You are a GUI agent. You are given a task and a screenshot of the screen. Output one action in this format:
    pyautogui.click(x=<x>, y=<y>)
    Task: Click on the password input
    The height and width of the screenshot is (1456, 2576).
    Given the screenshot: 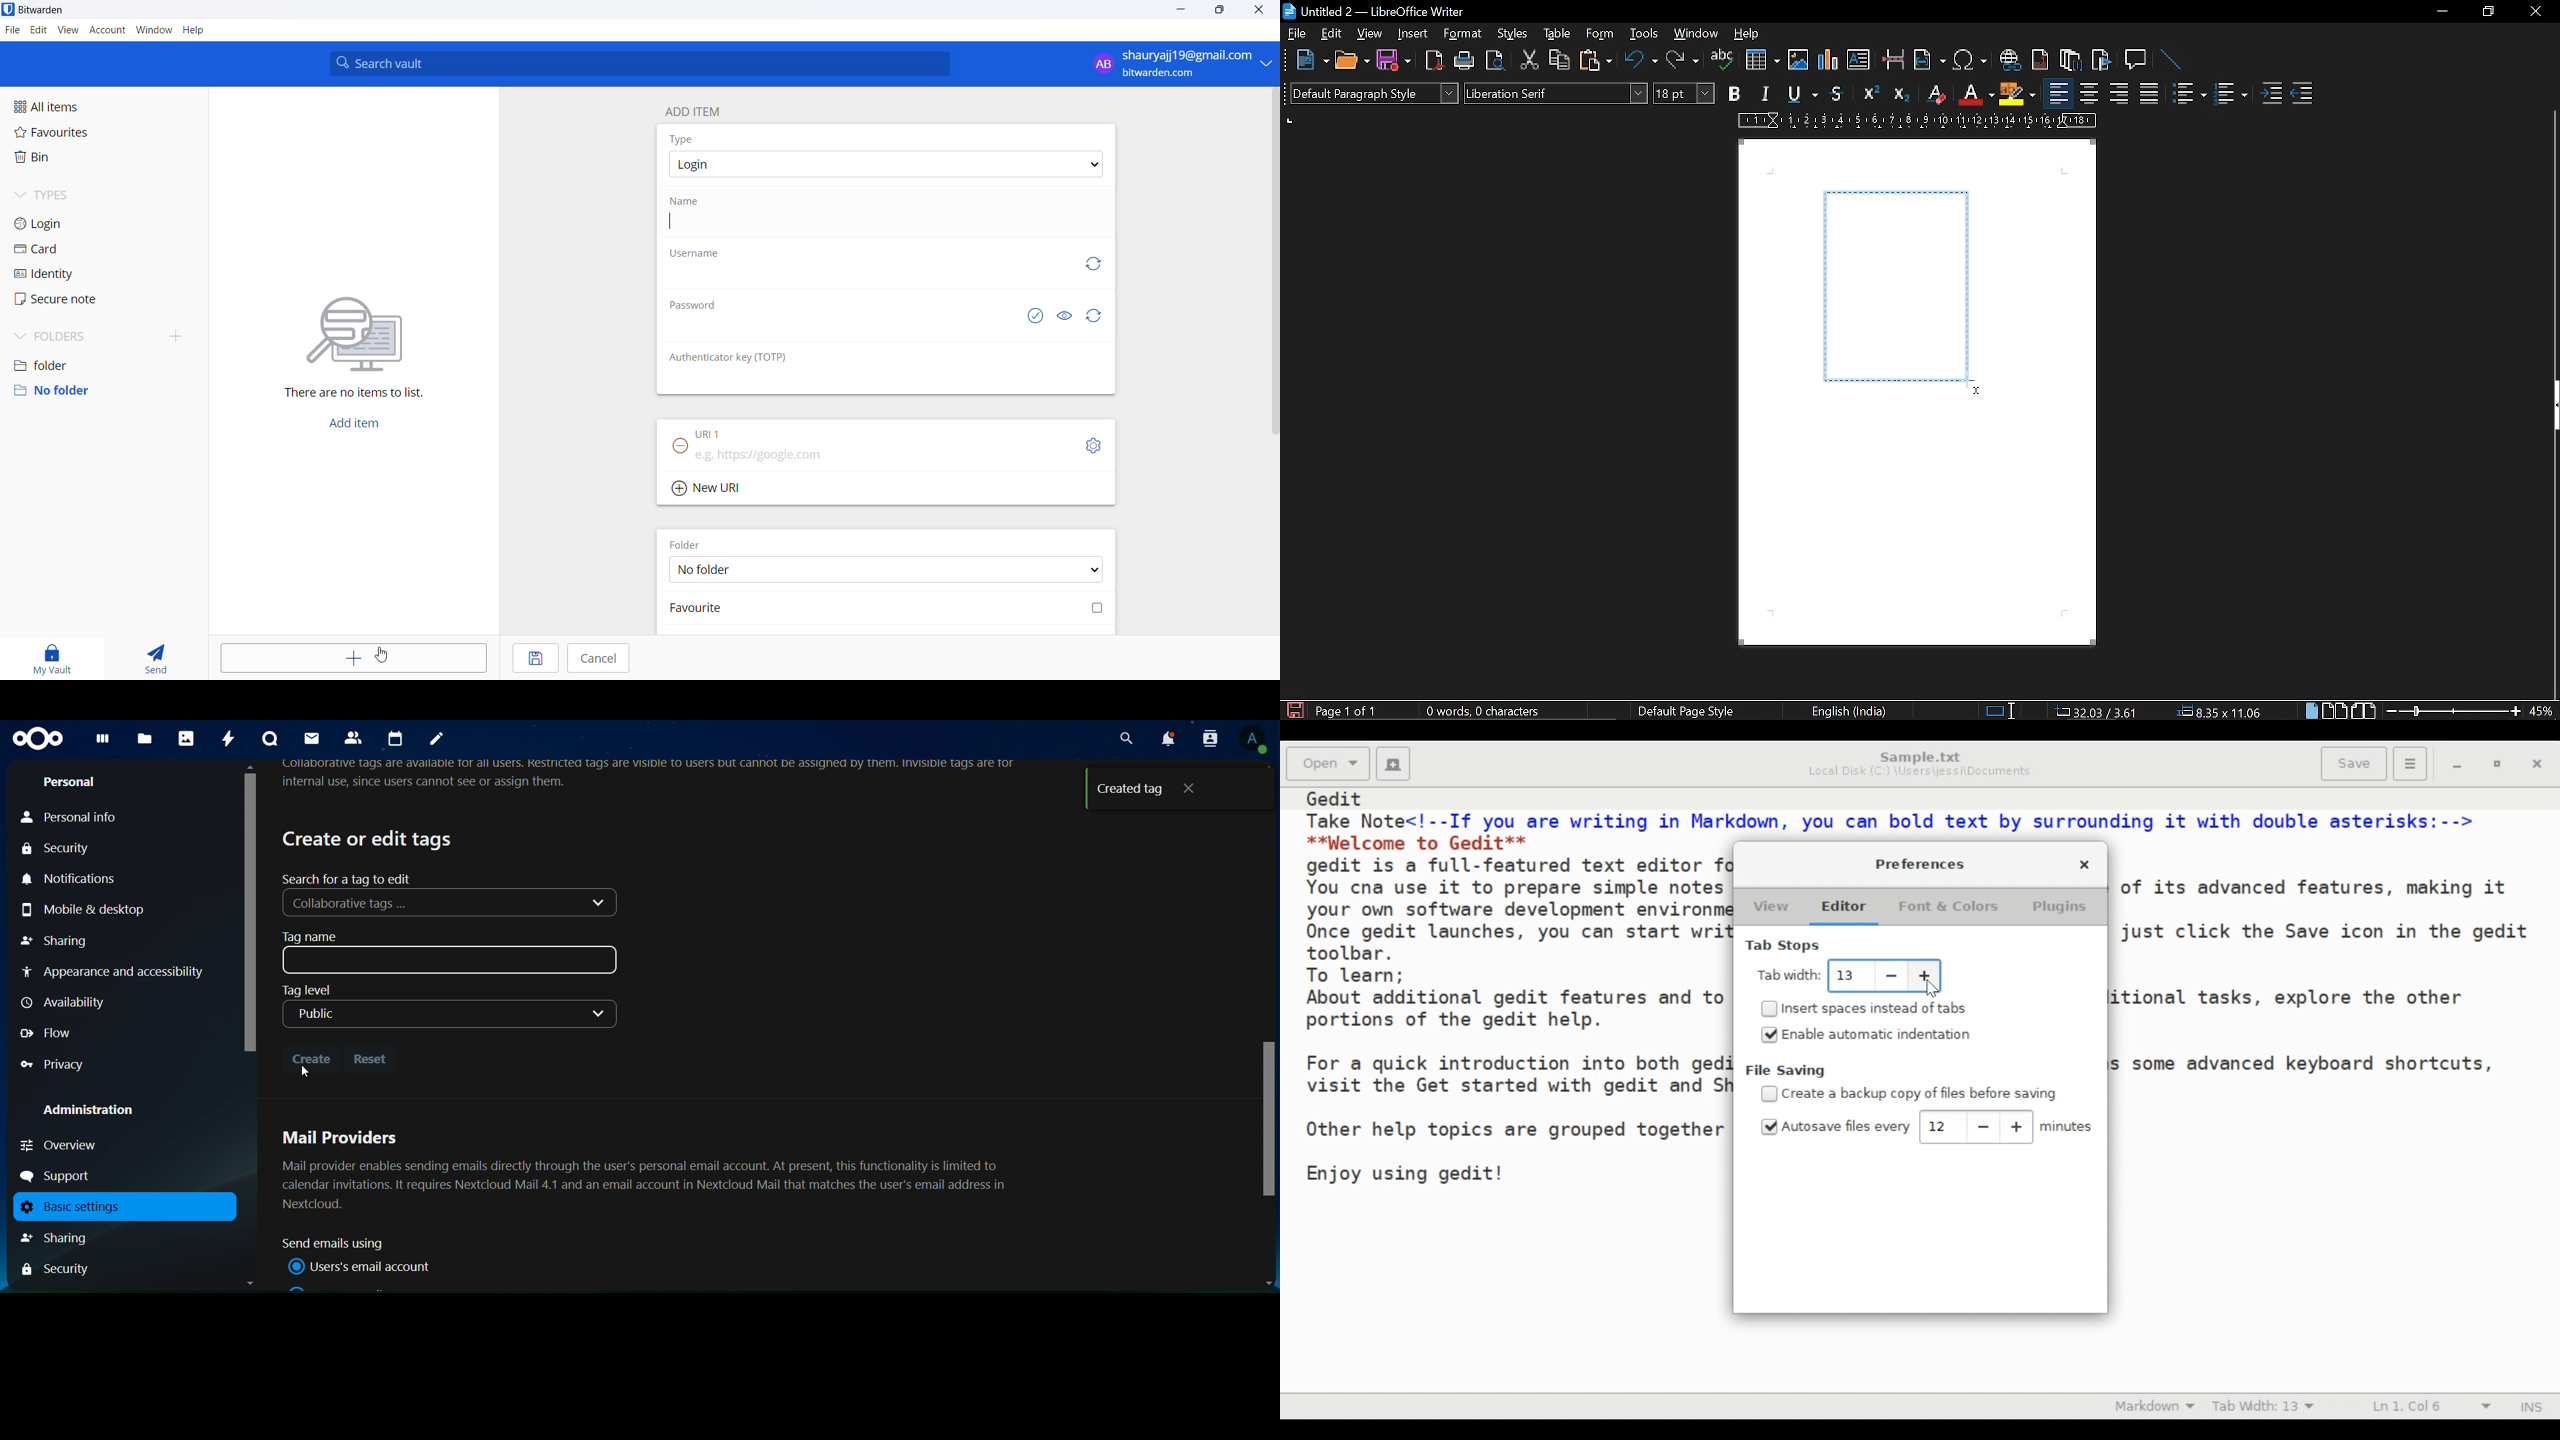 What is the action you would take?
    pyautogui.click(x=839, y=331)
    